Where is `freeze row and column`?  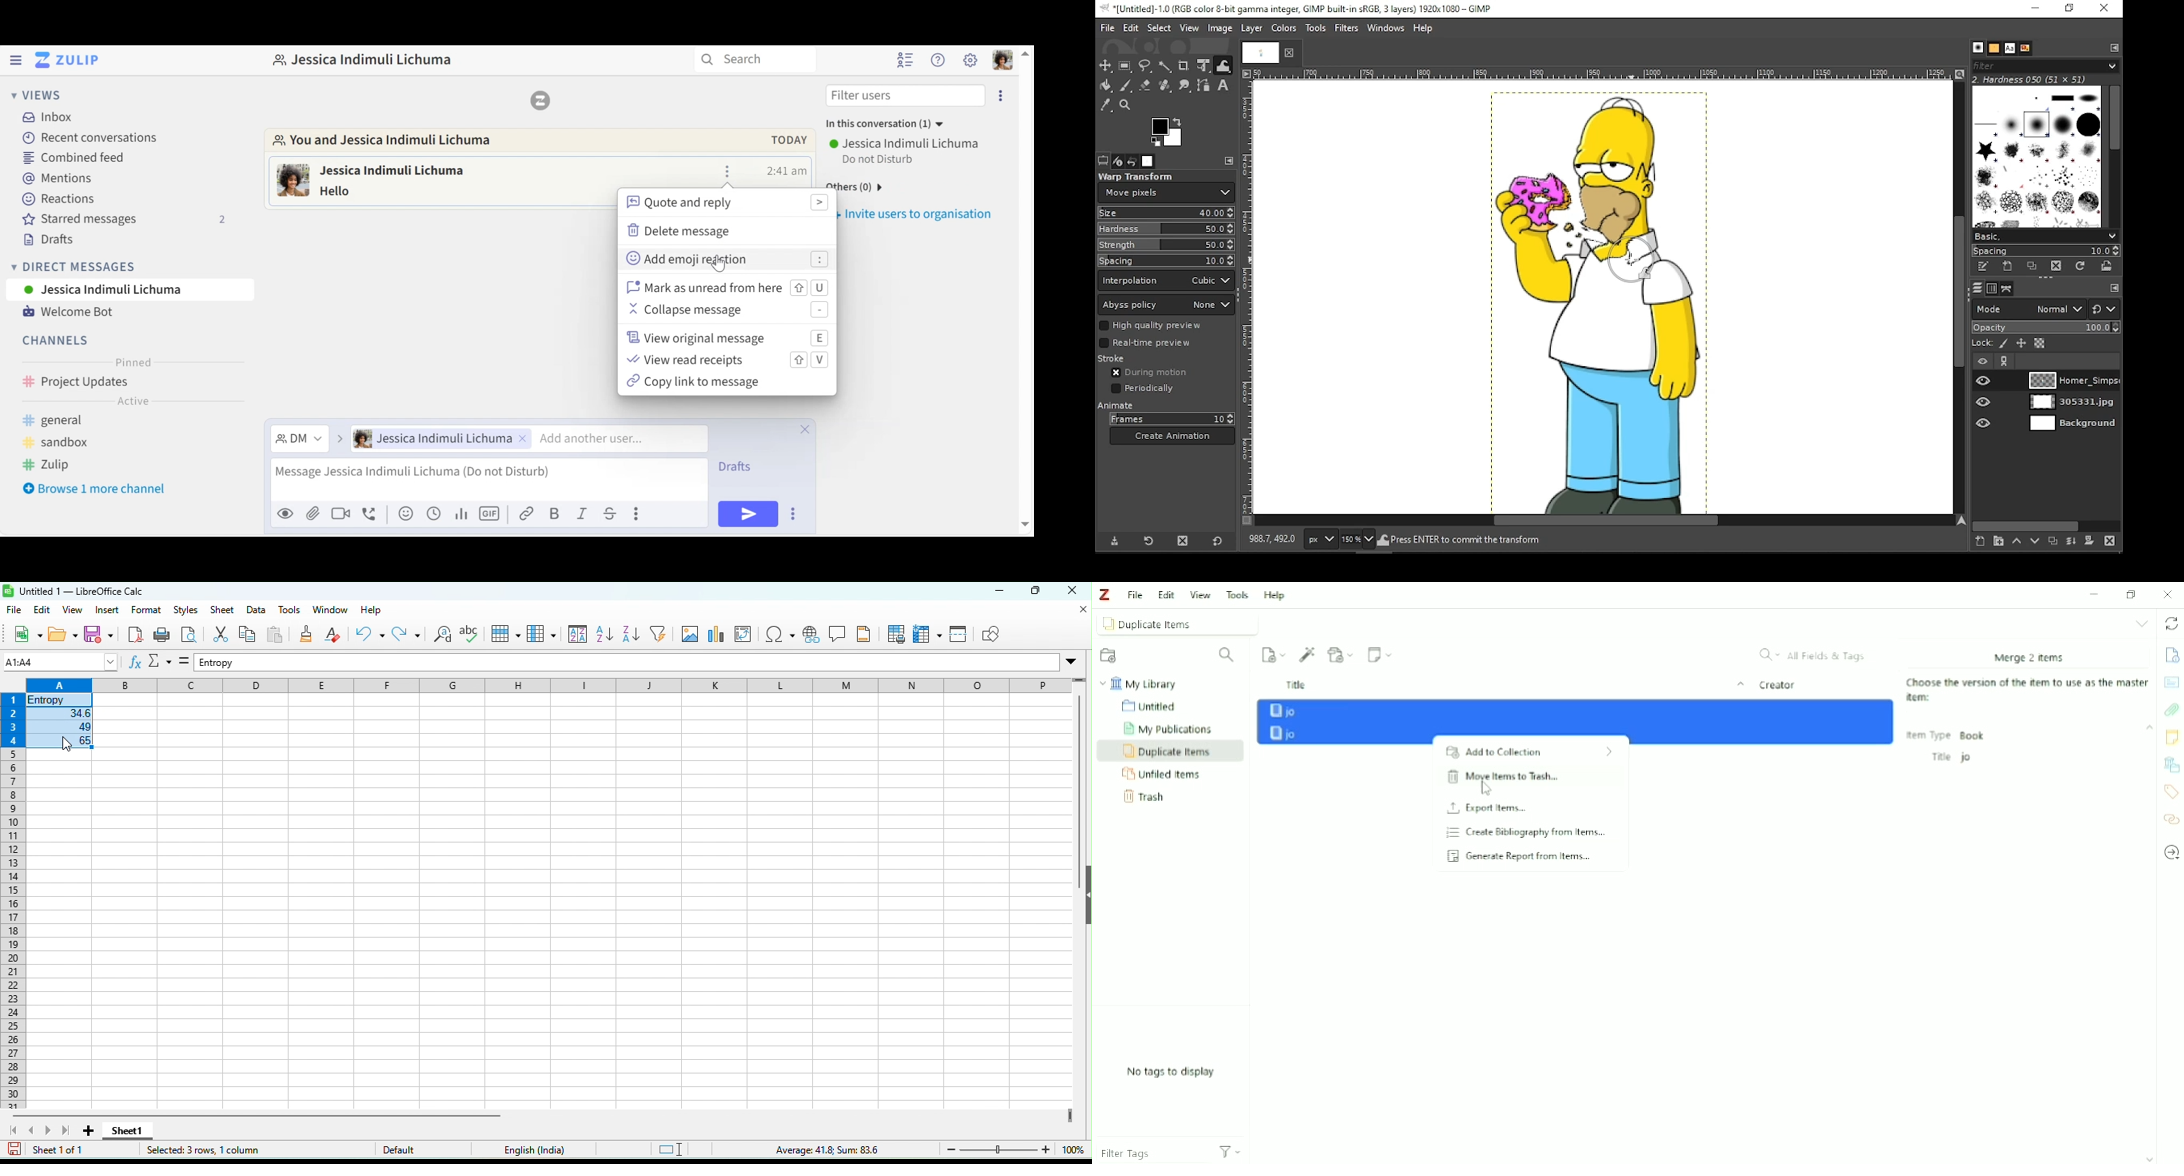 freeze row and column is located at coordinates (926, 636).